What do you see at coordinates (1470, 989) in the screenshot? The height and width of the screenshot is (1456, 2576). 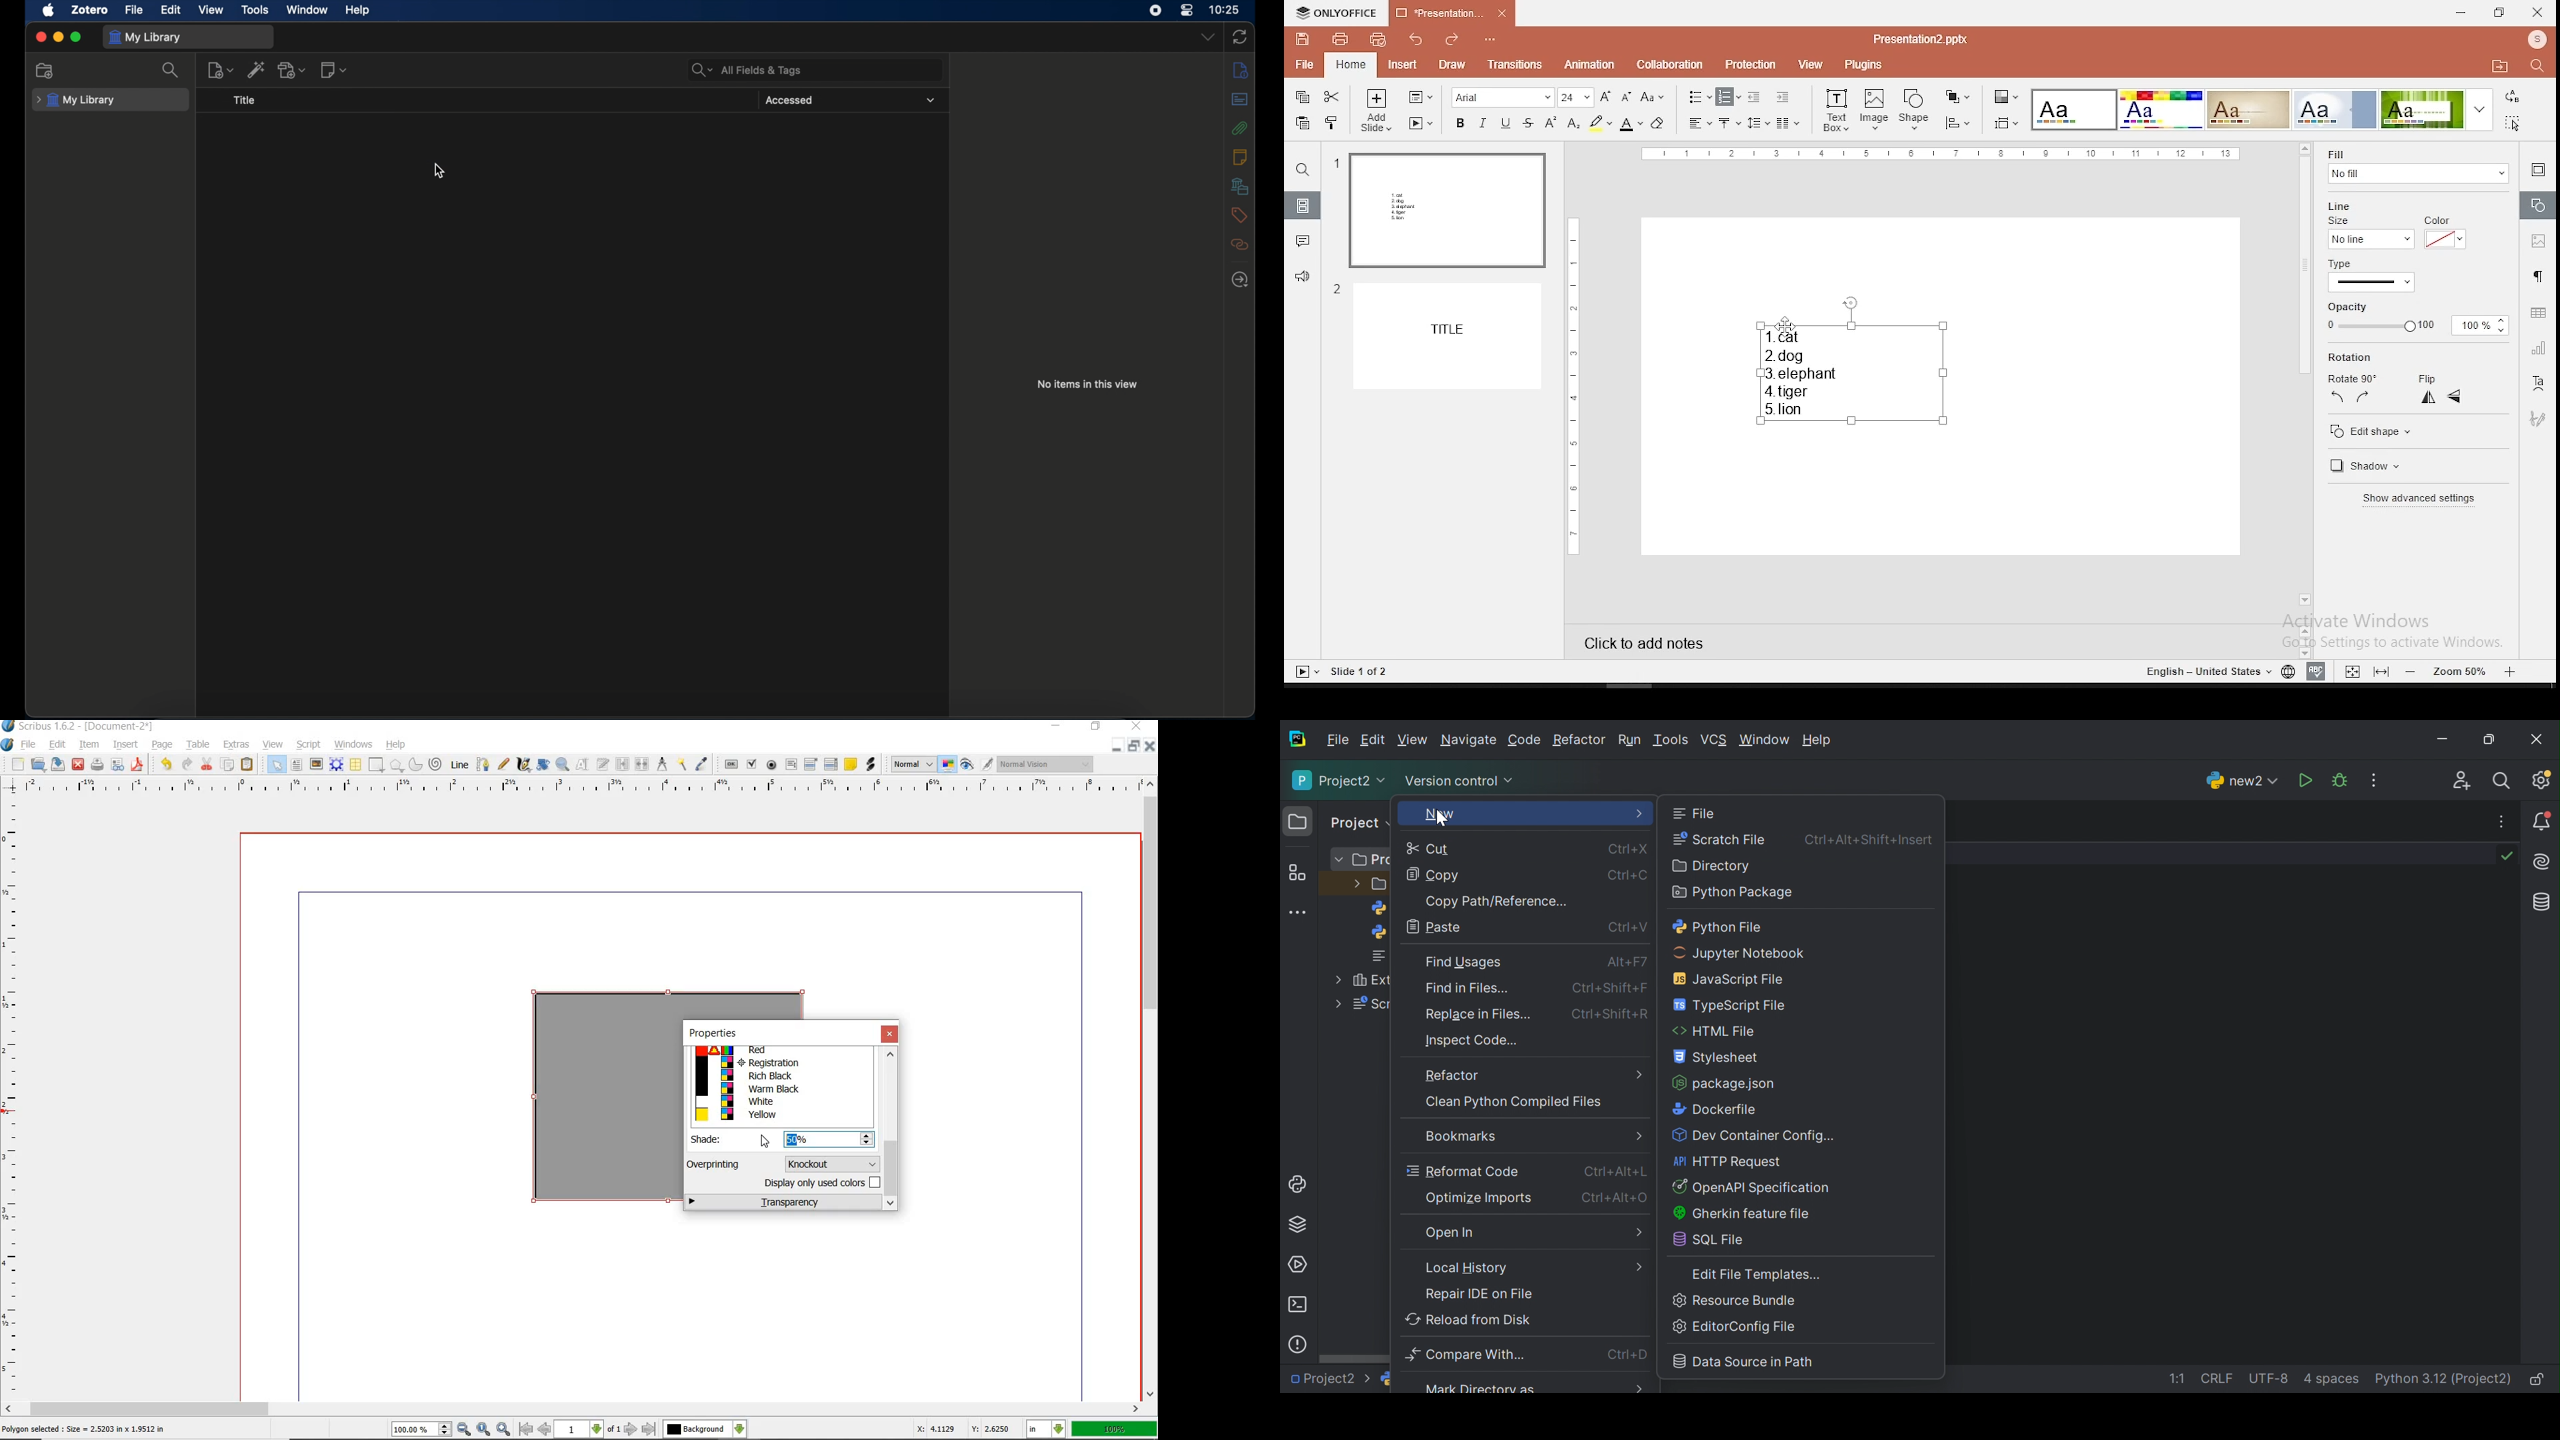 I see `Find in files` at bounding box center [1470, 989].